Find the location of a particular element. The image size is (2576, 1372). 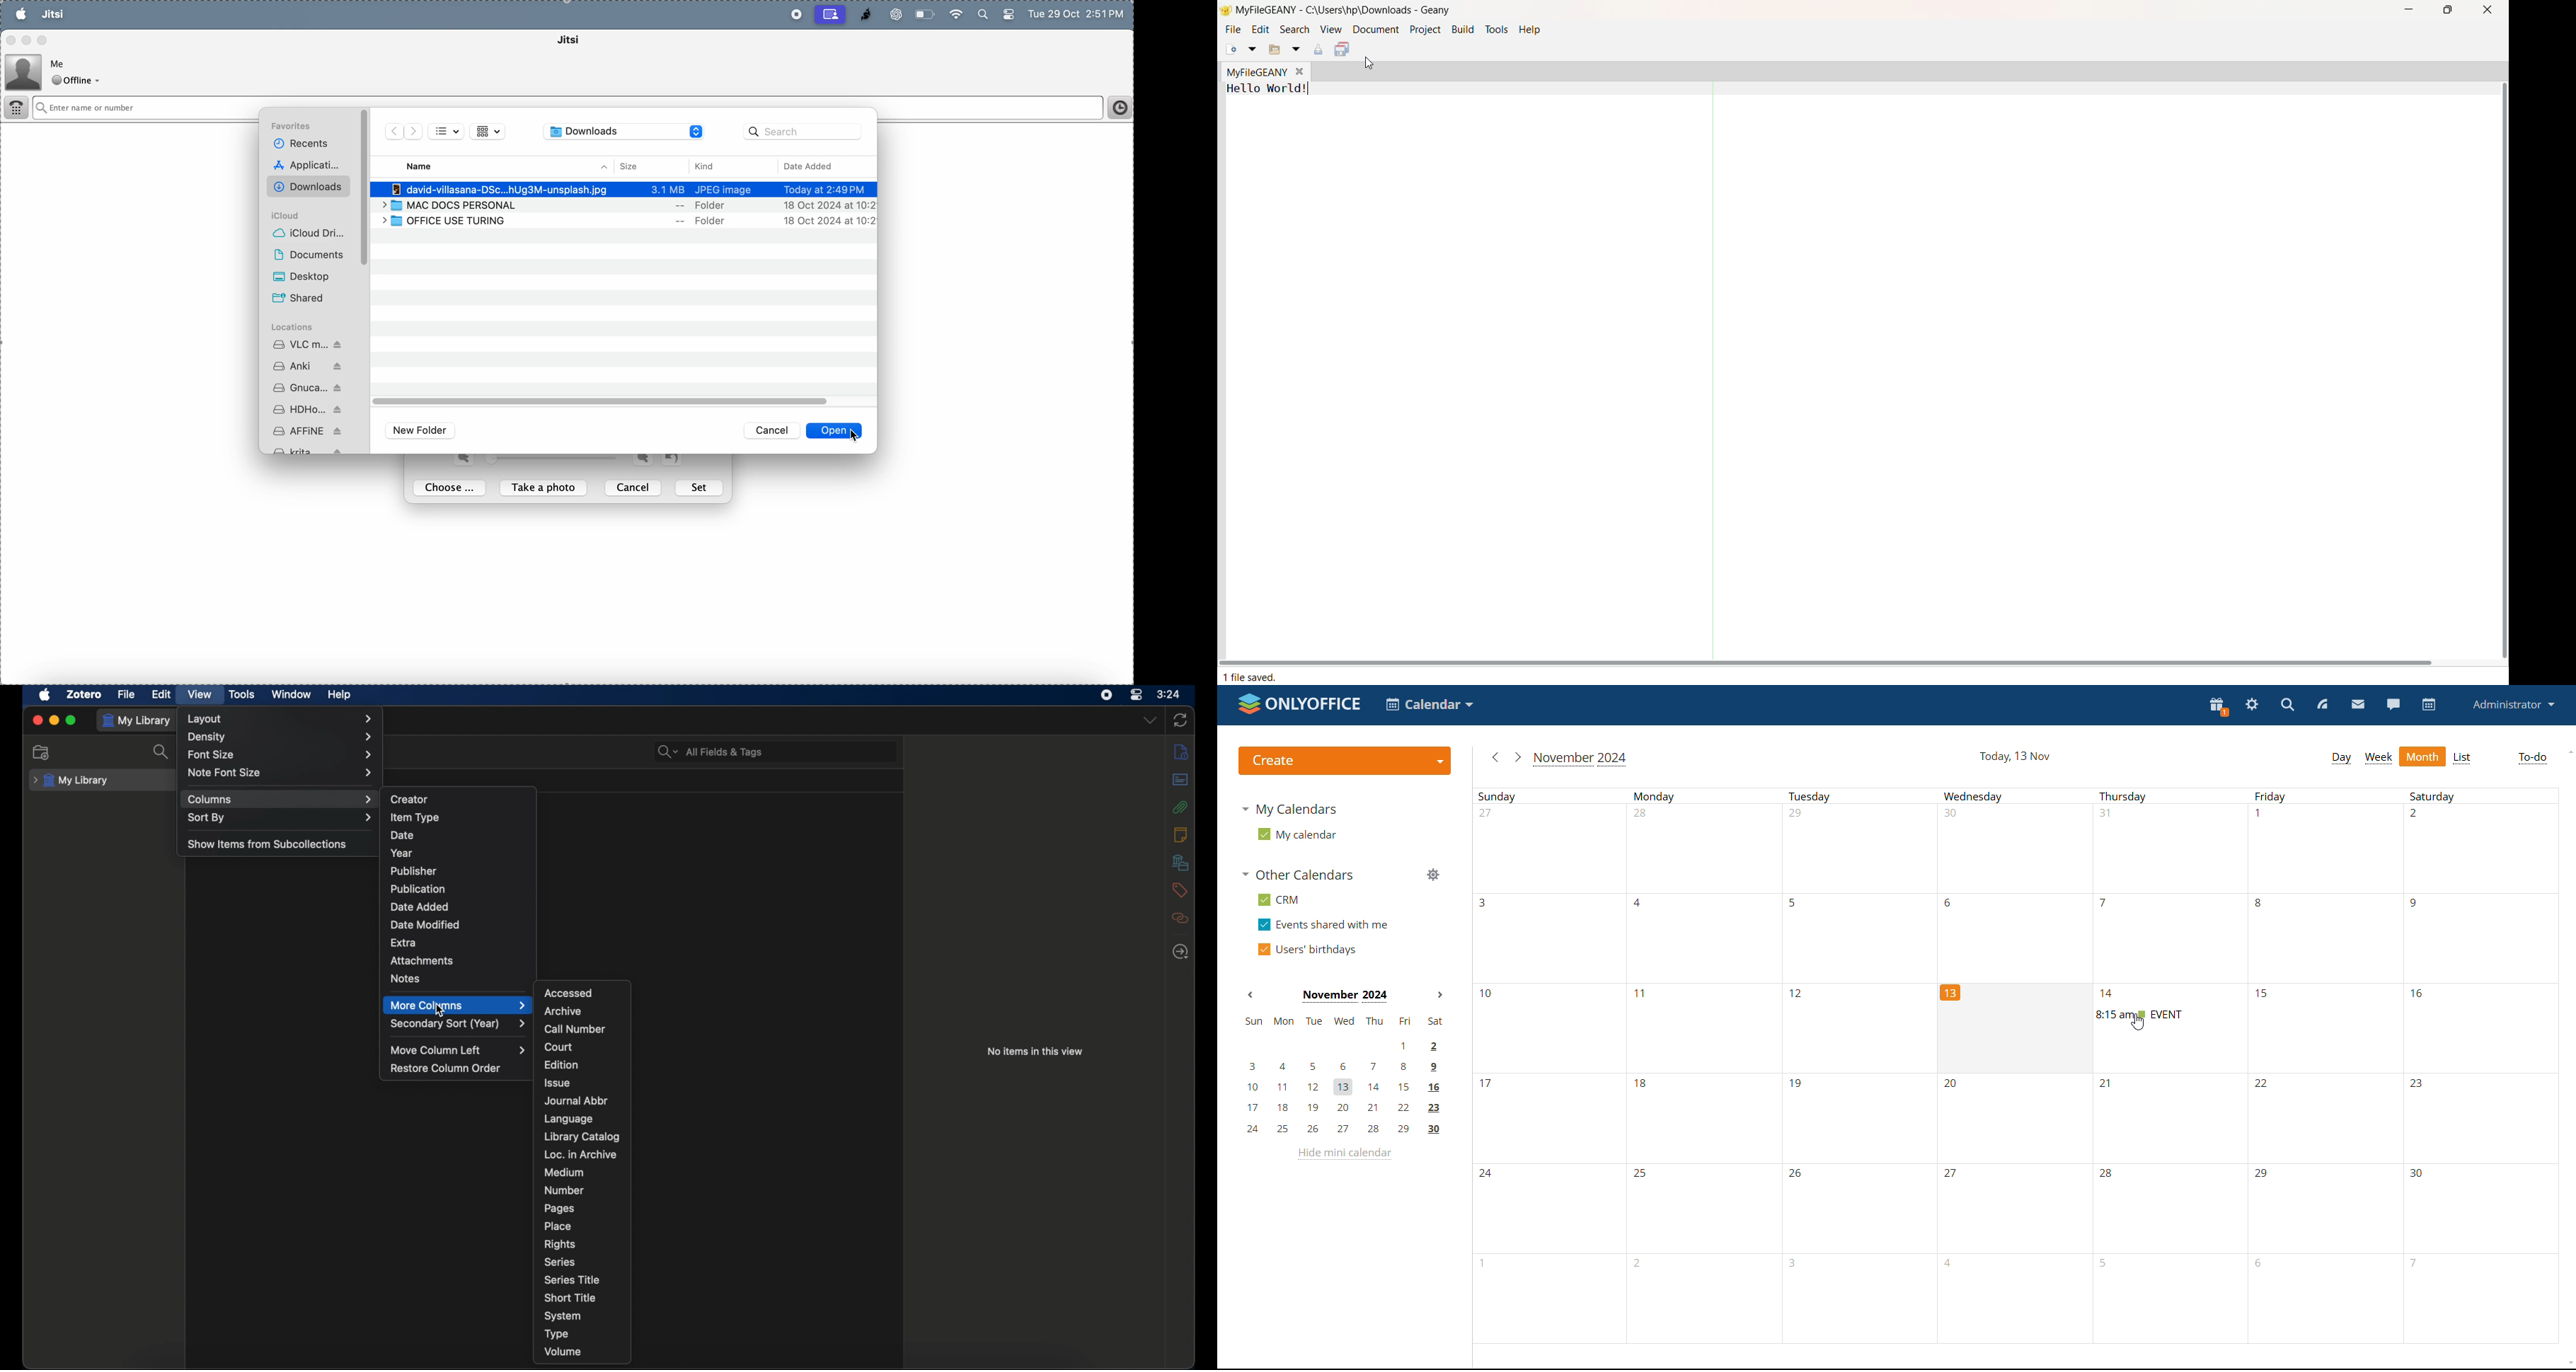

date modified is located at coordinates (426, 925).